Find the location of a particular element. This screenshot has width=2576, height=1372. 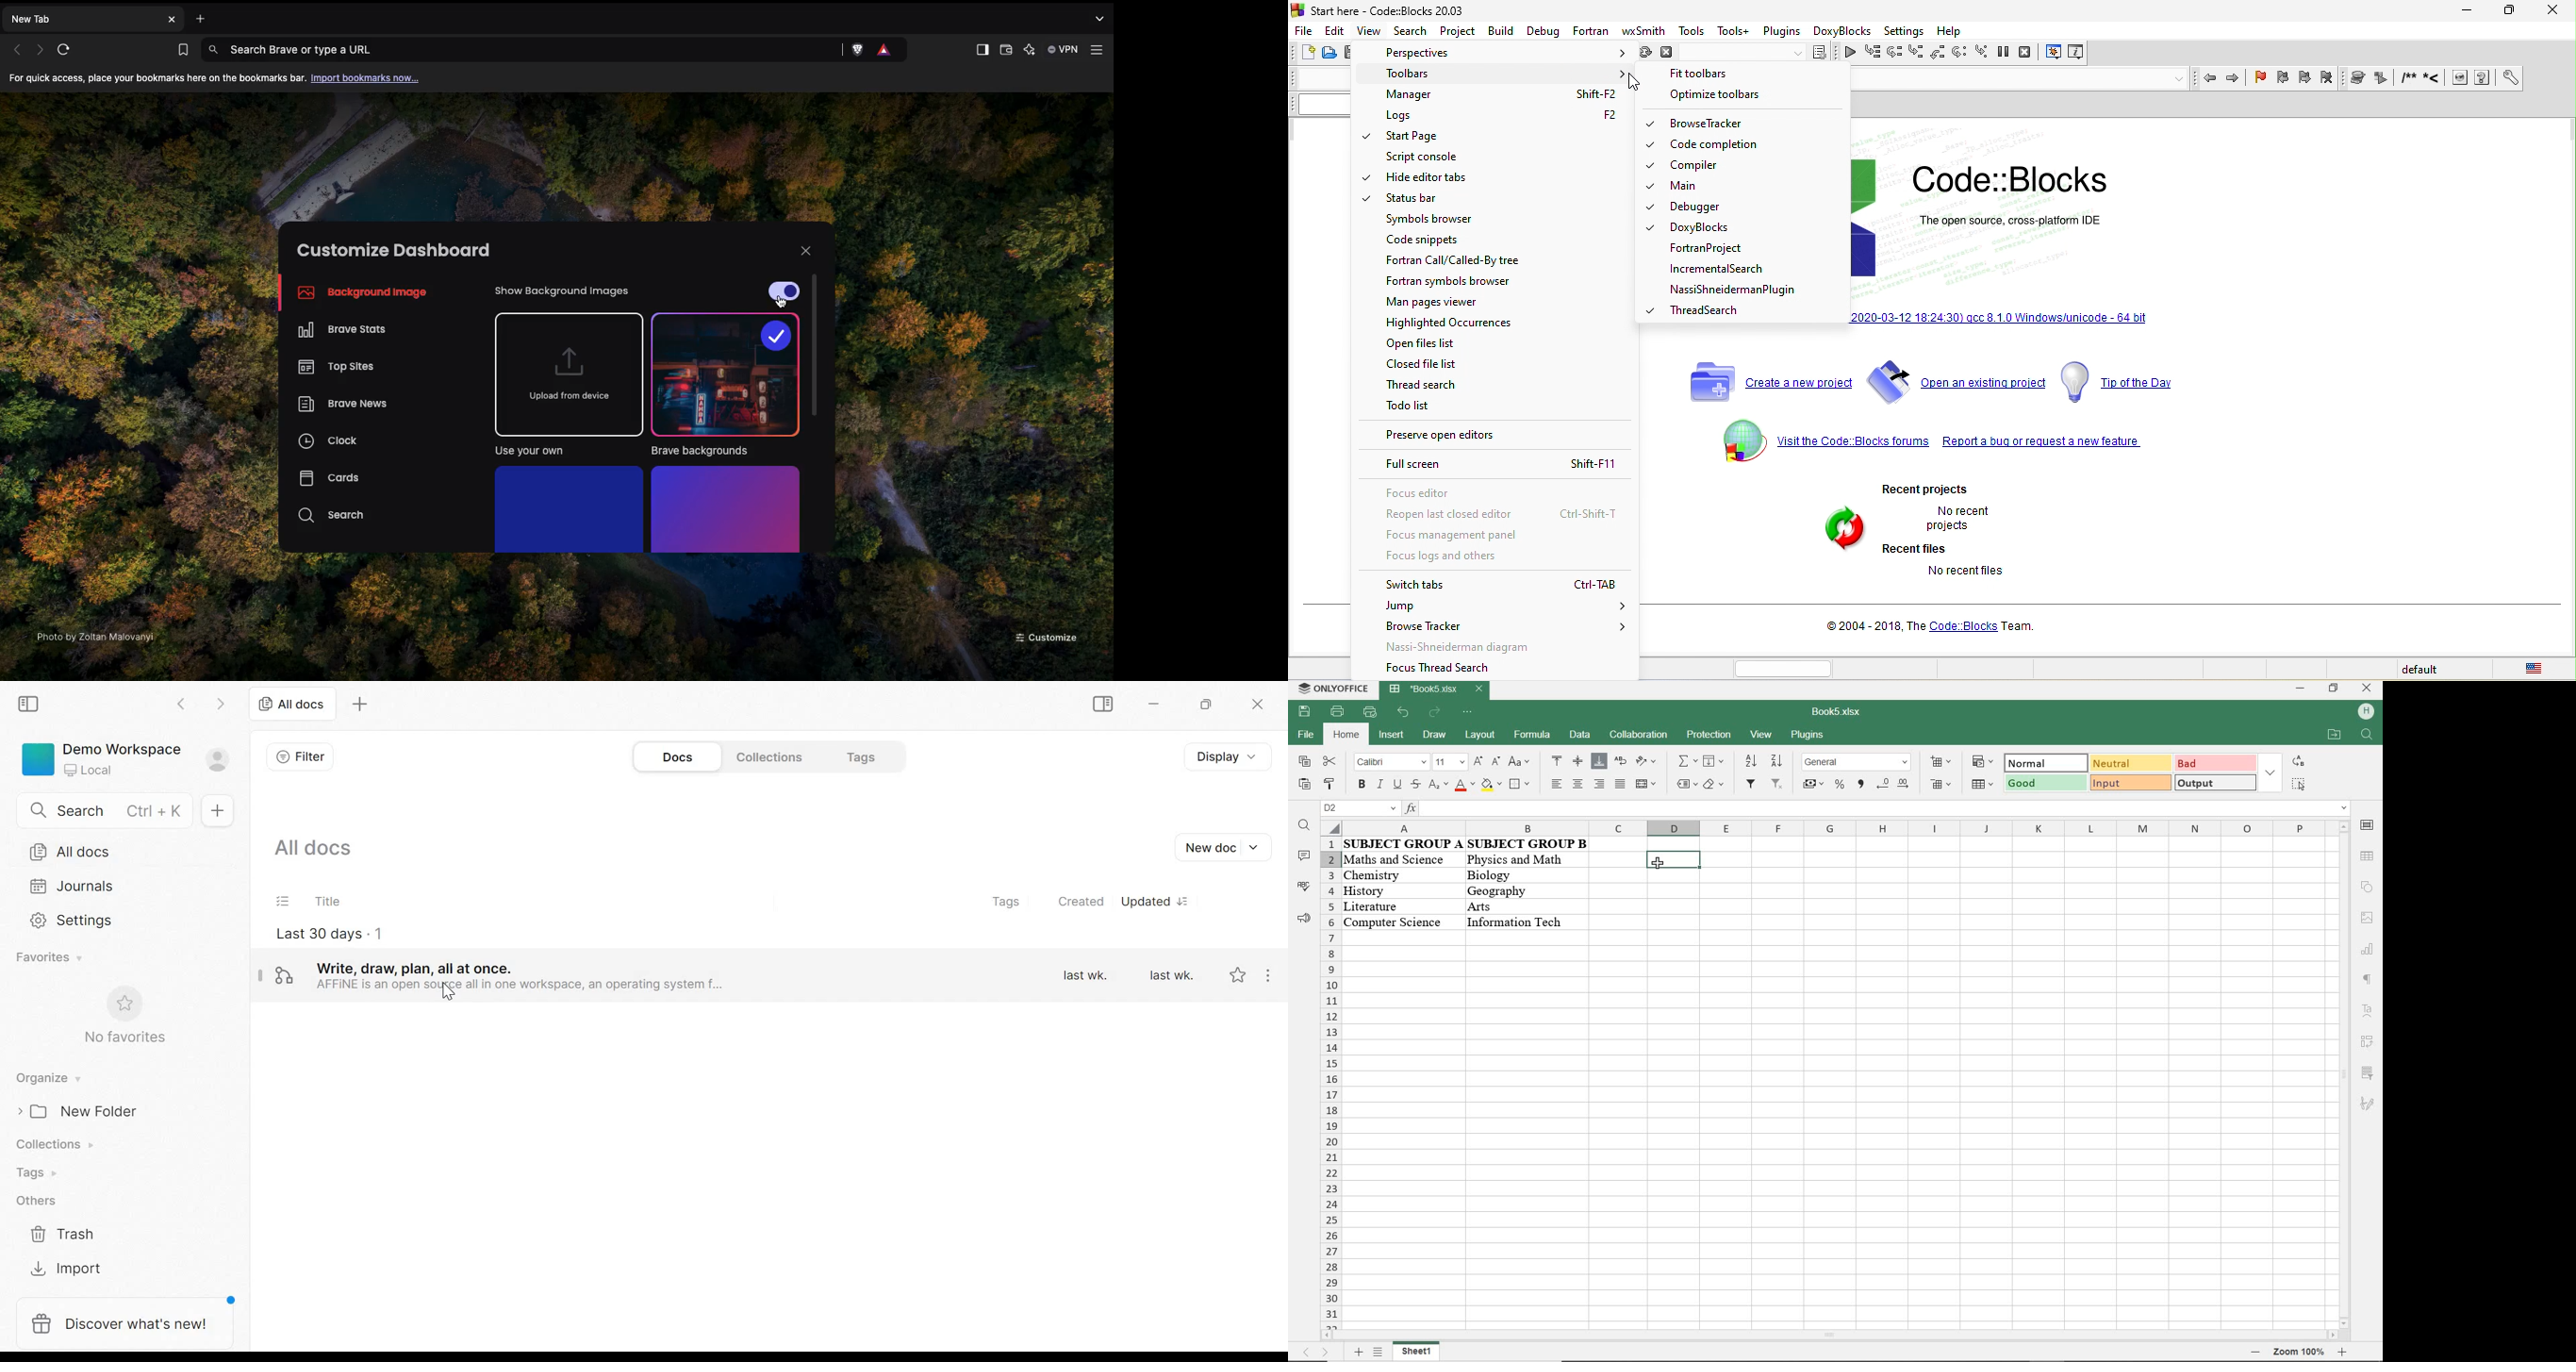

edit is located at coordinates (1336, 29).